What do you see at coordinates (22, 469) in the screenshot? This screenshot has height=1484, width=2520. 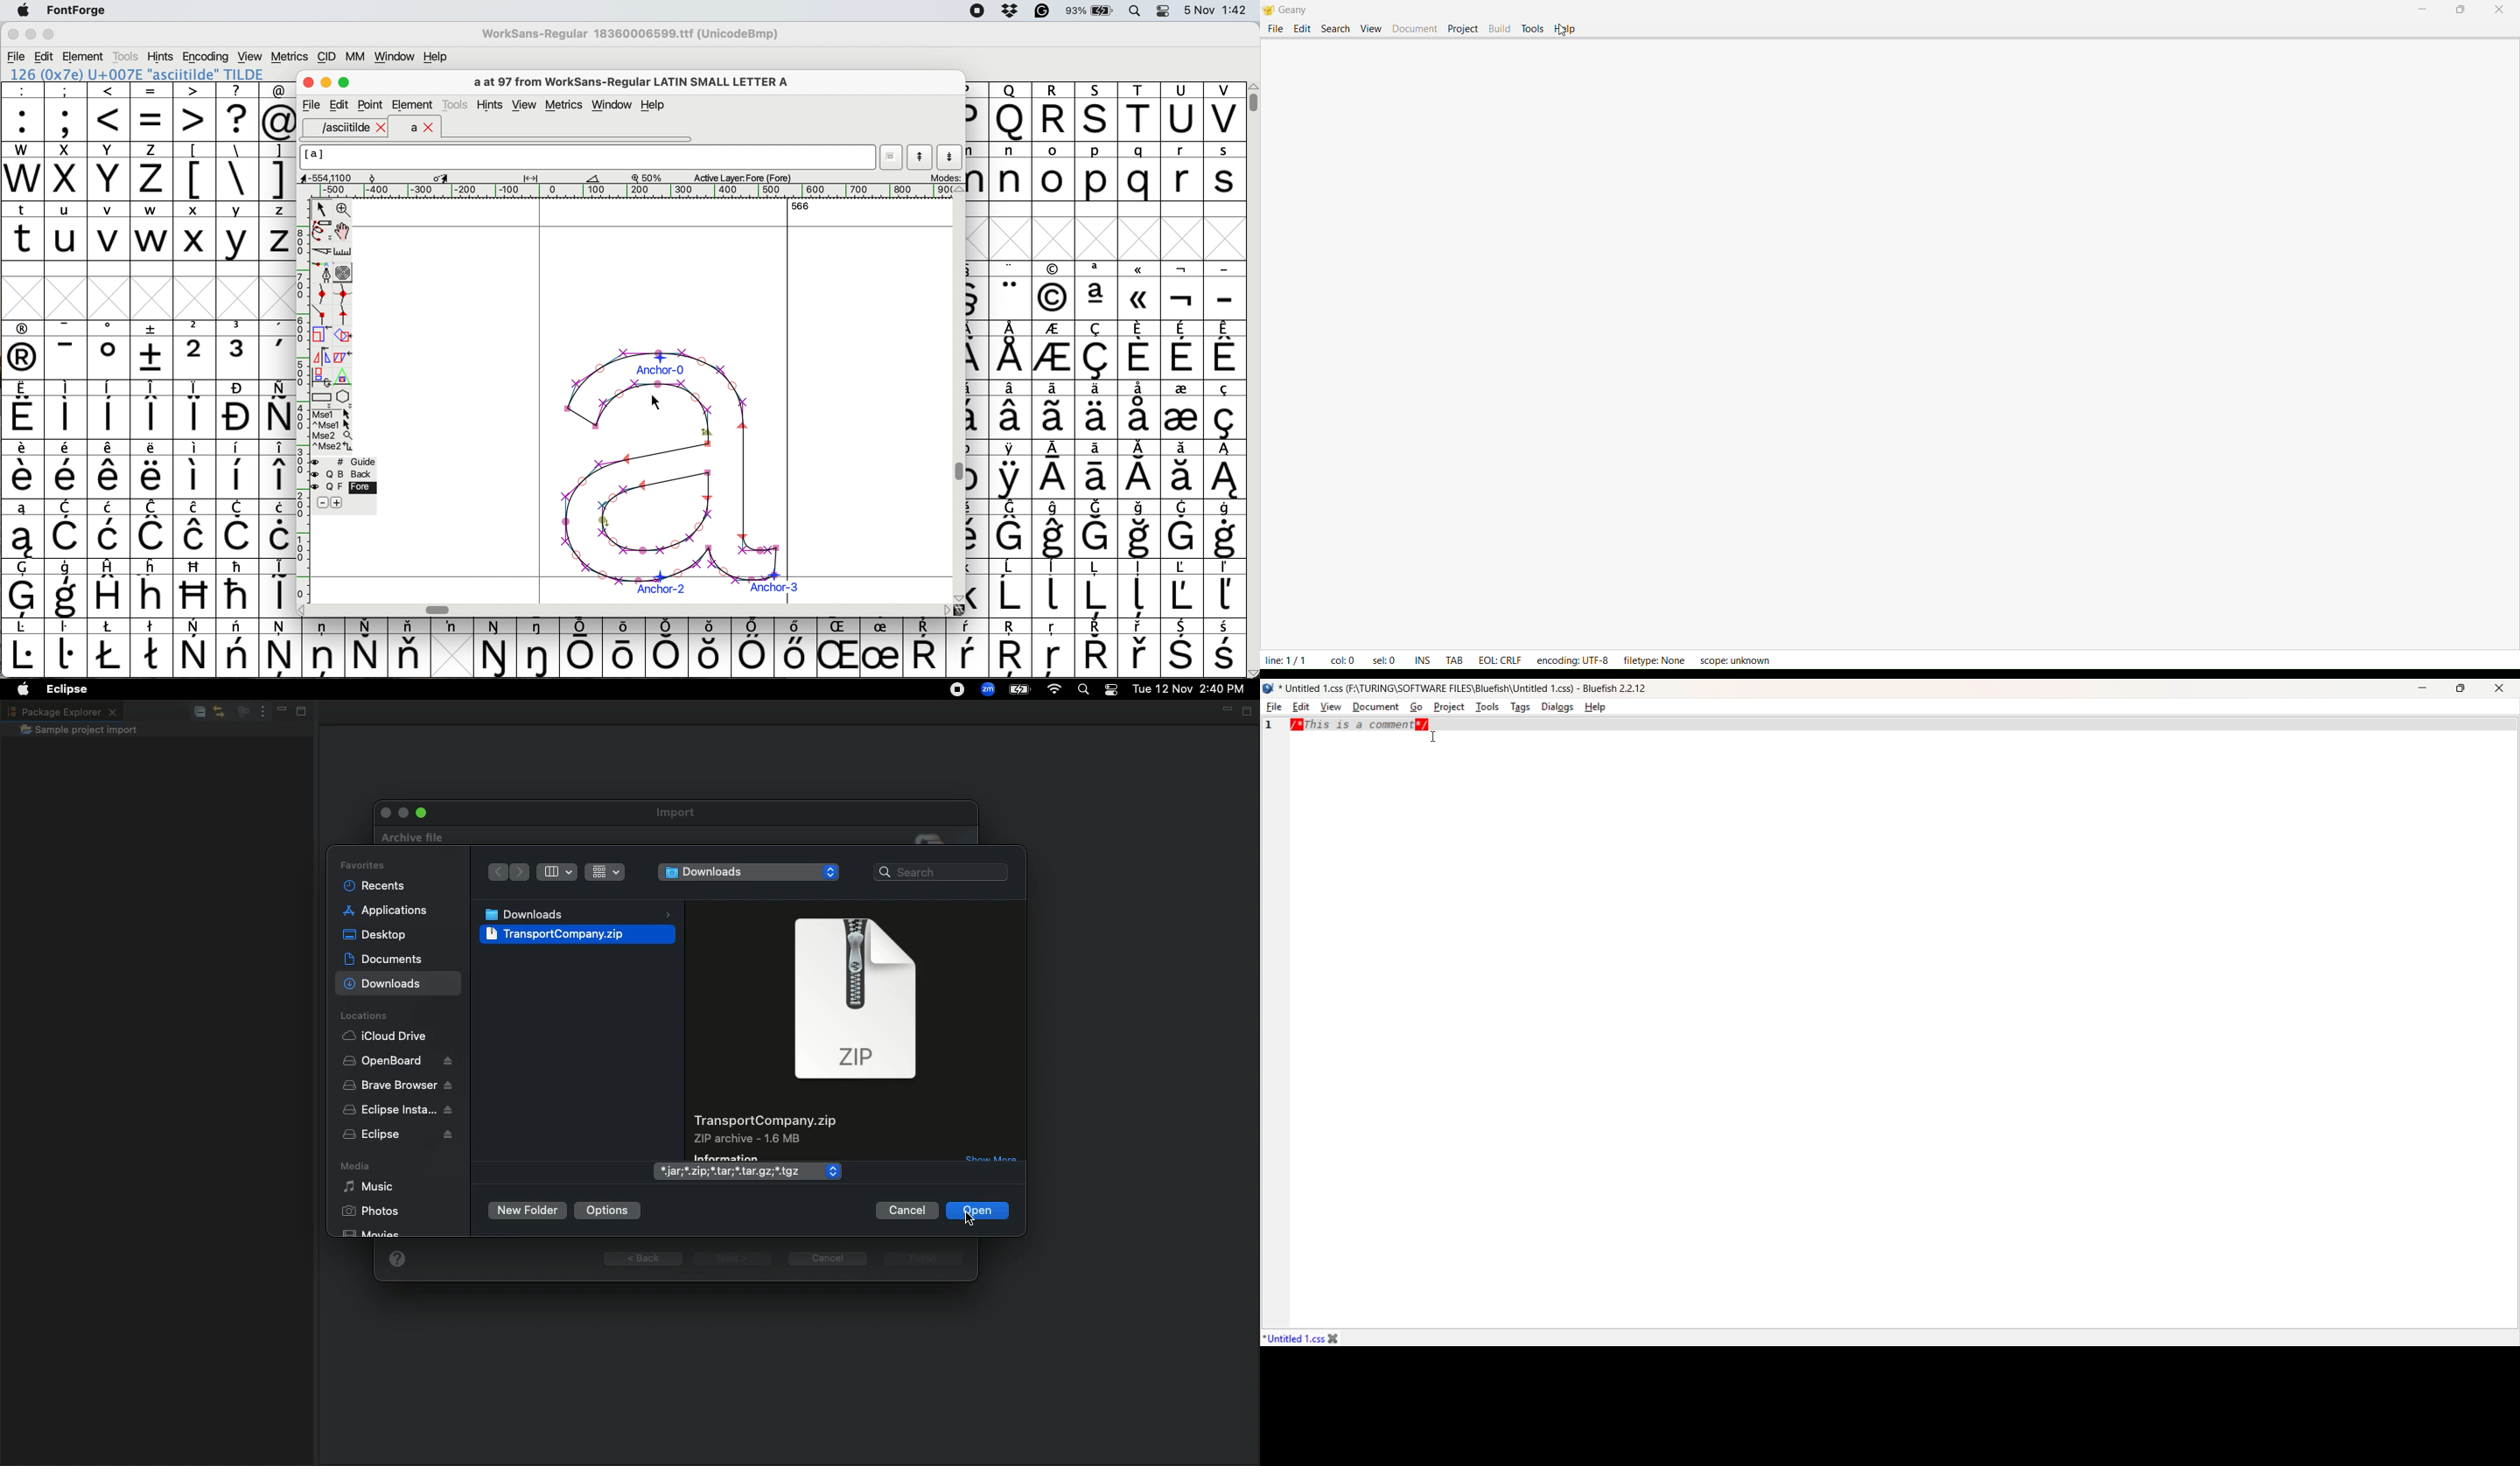 I see `symbol` at bounding box center [22, 469].